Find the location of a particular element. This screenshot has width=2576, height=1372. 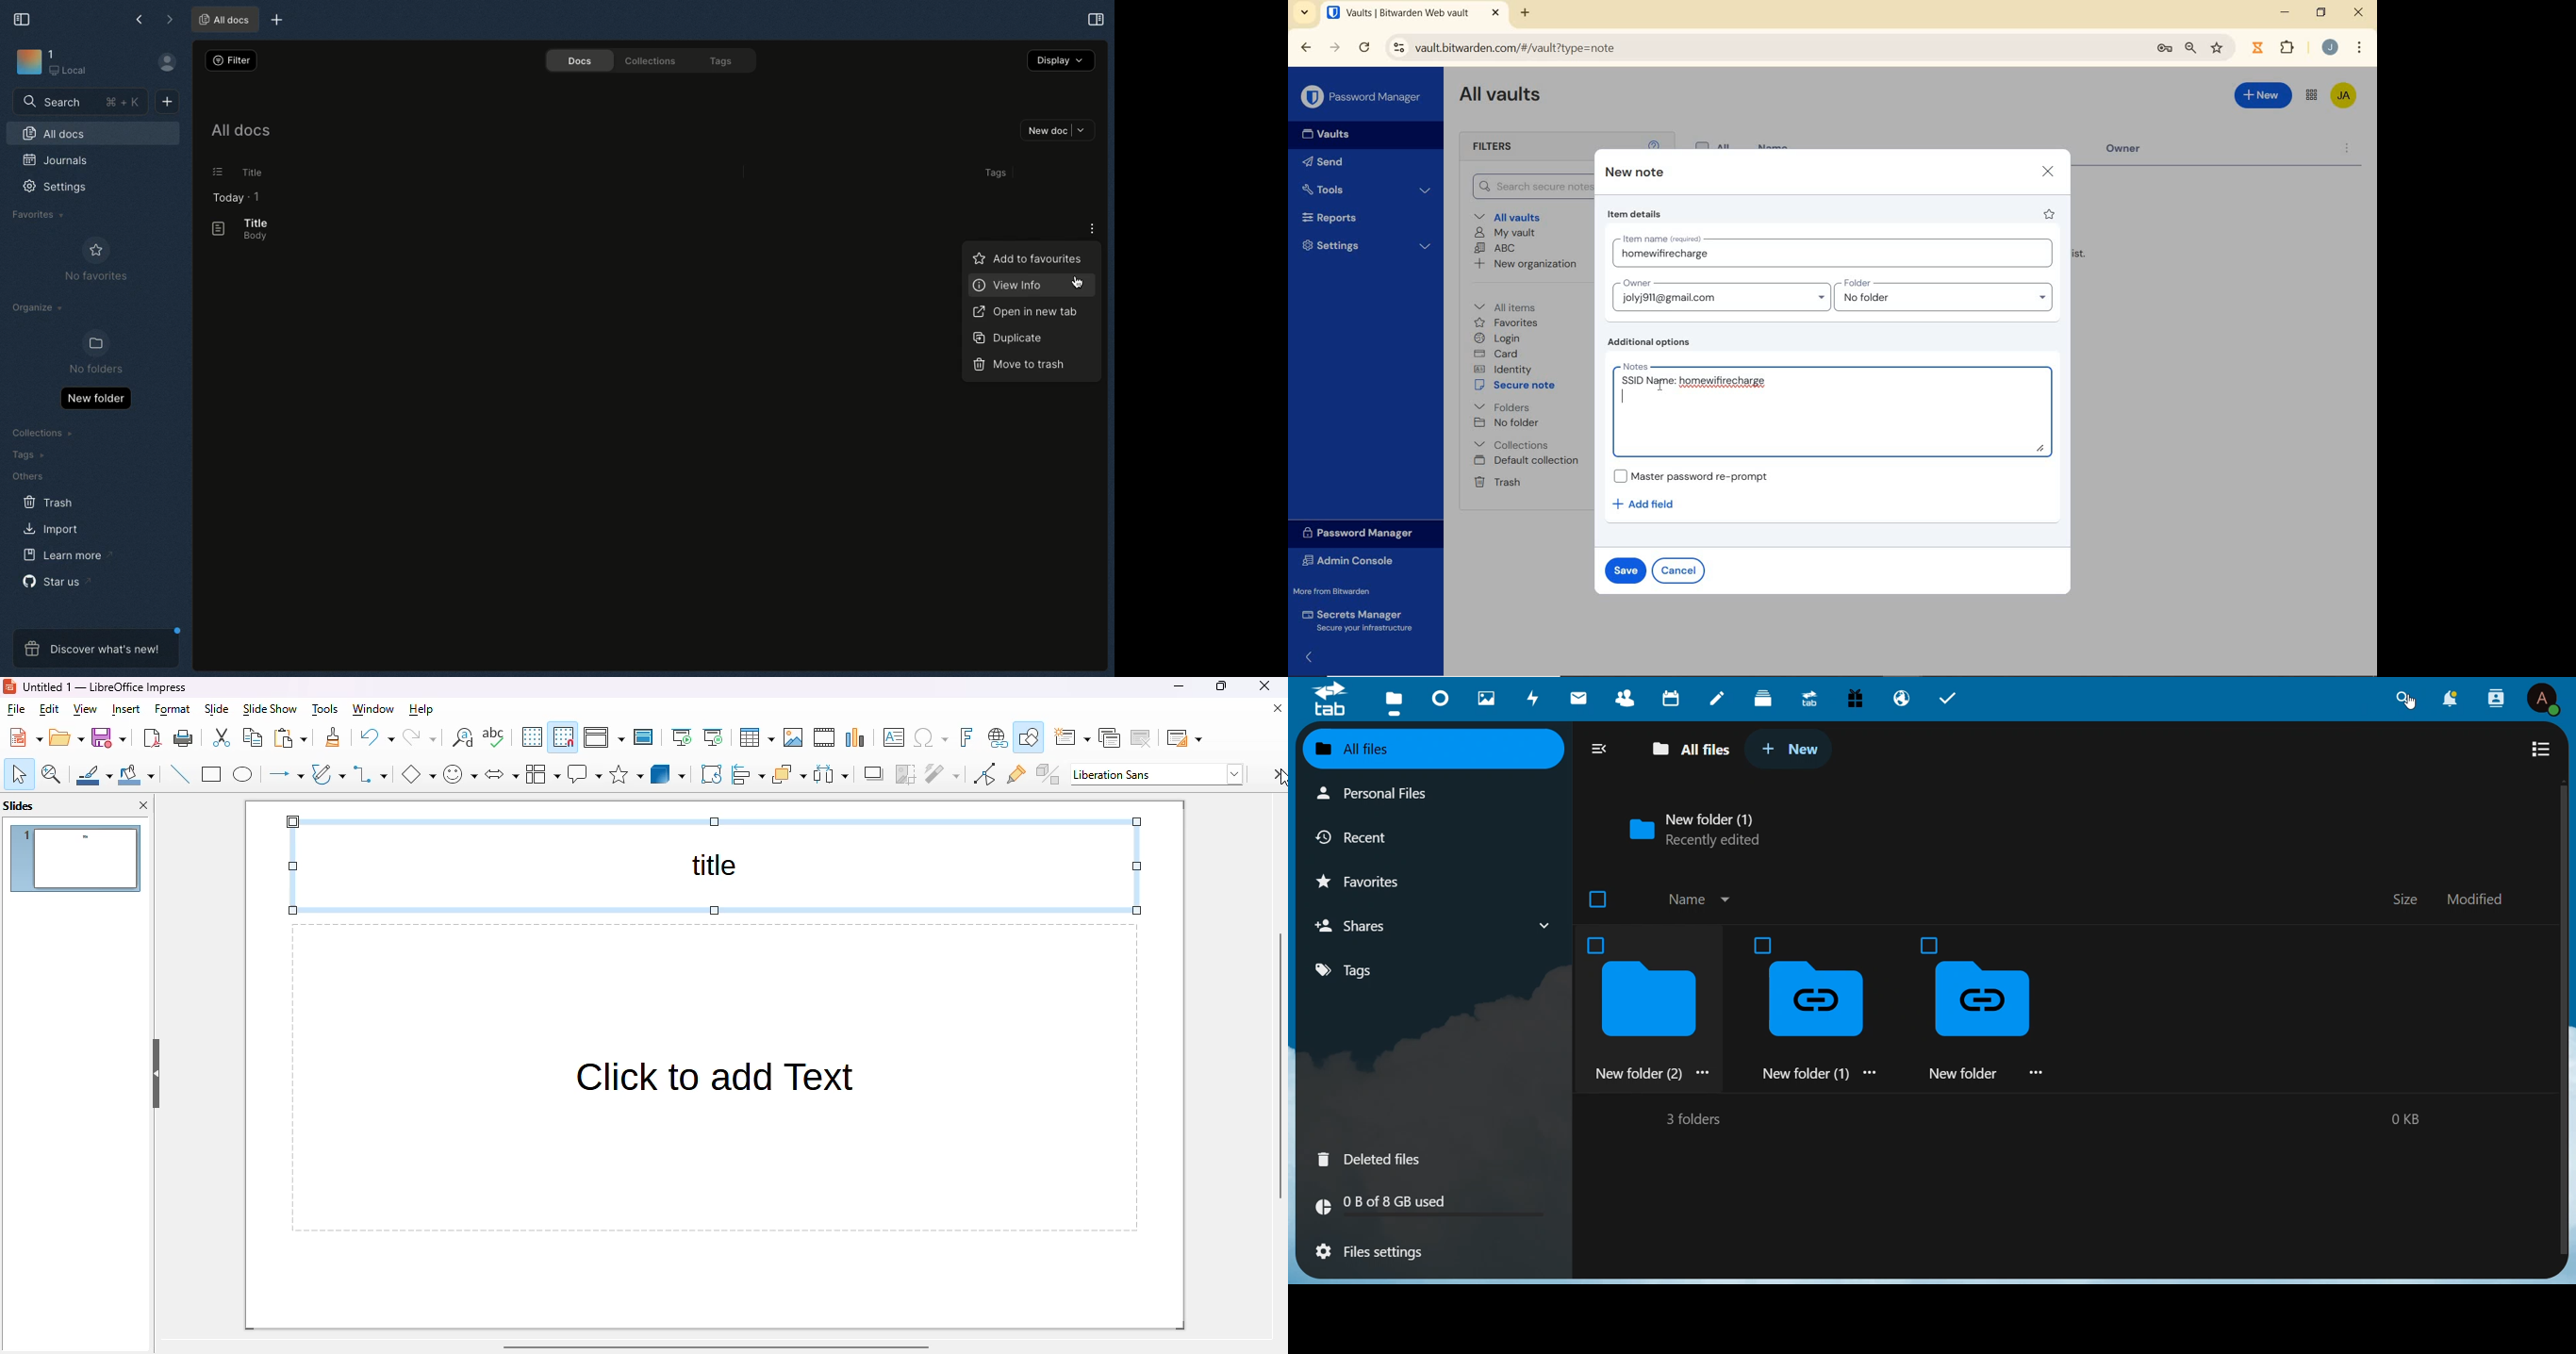

new folder 1 is located at coordinates (1811, 1008).